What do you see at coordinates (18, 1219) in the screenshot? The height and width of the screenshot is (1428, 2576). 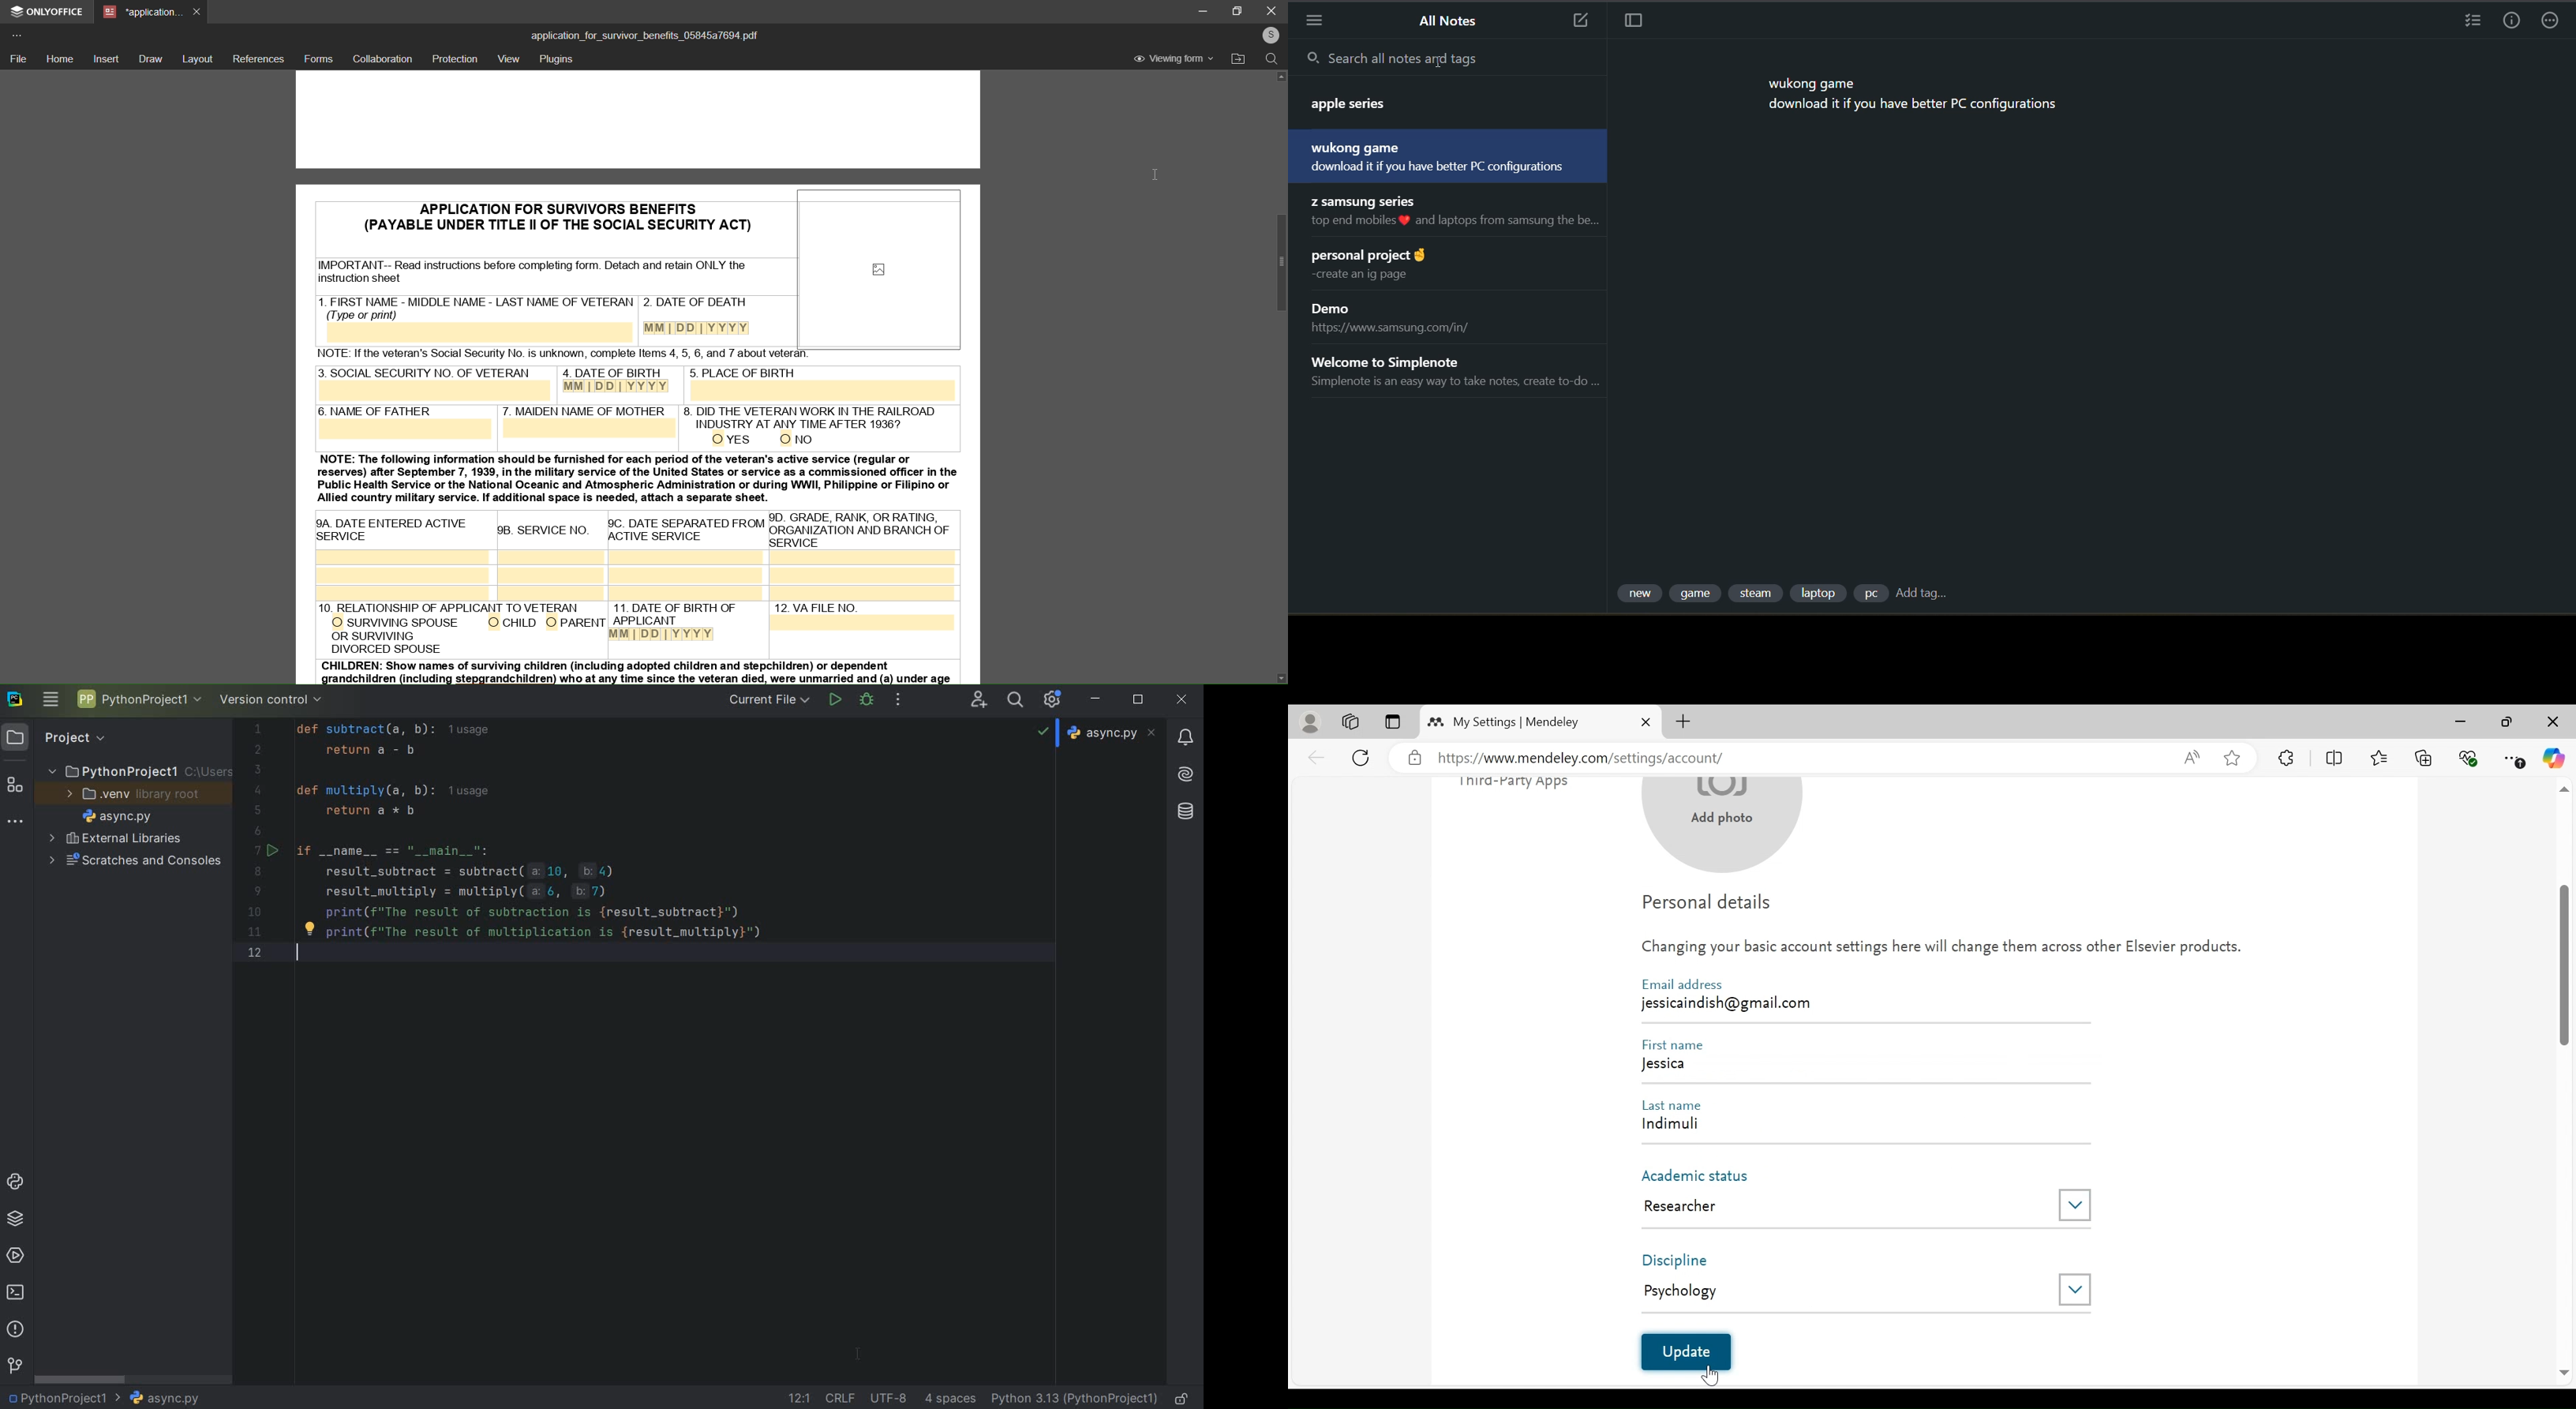 I see `python packages` at bounding box center [18, 1219].